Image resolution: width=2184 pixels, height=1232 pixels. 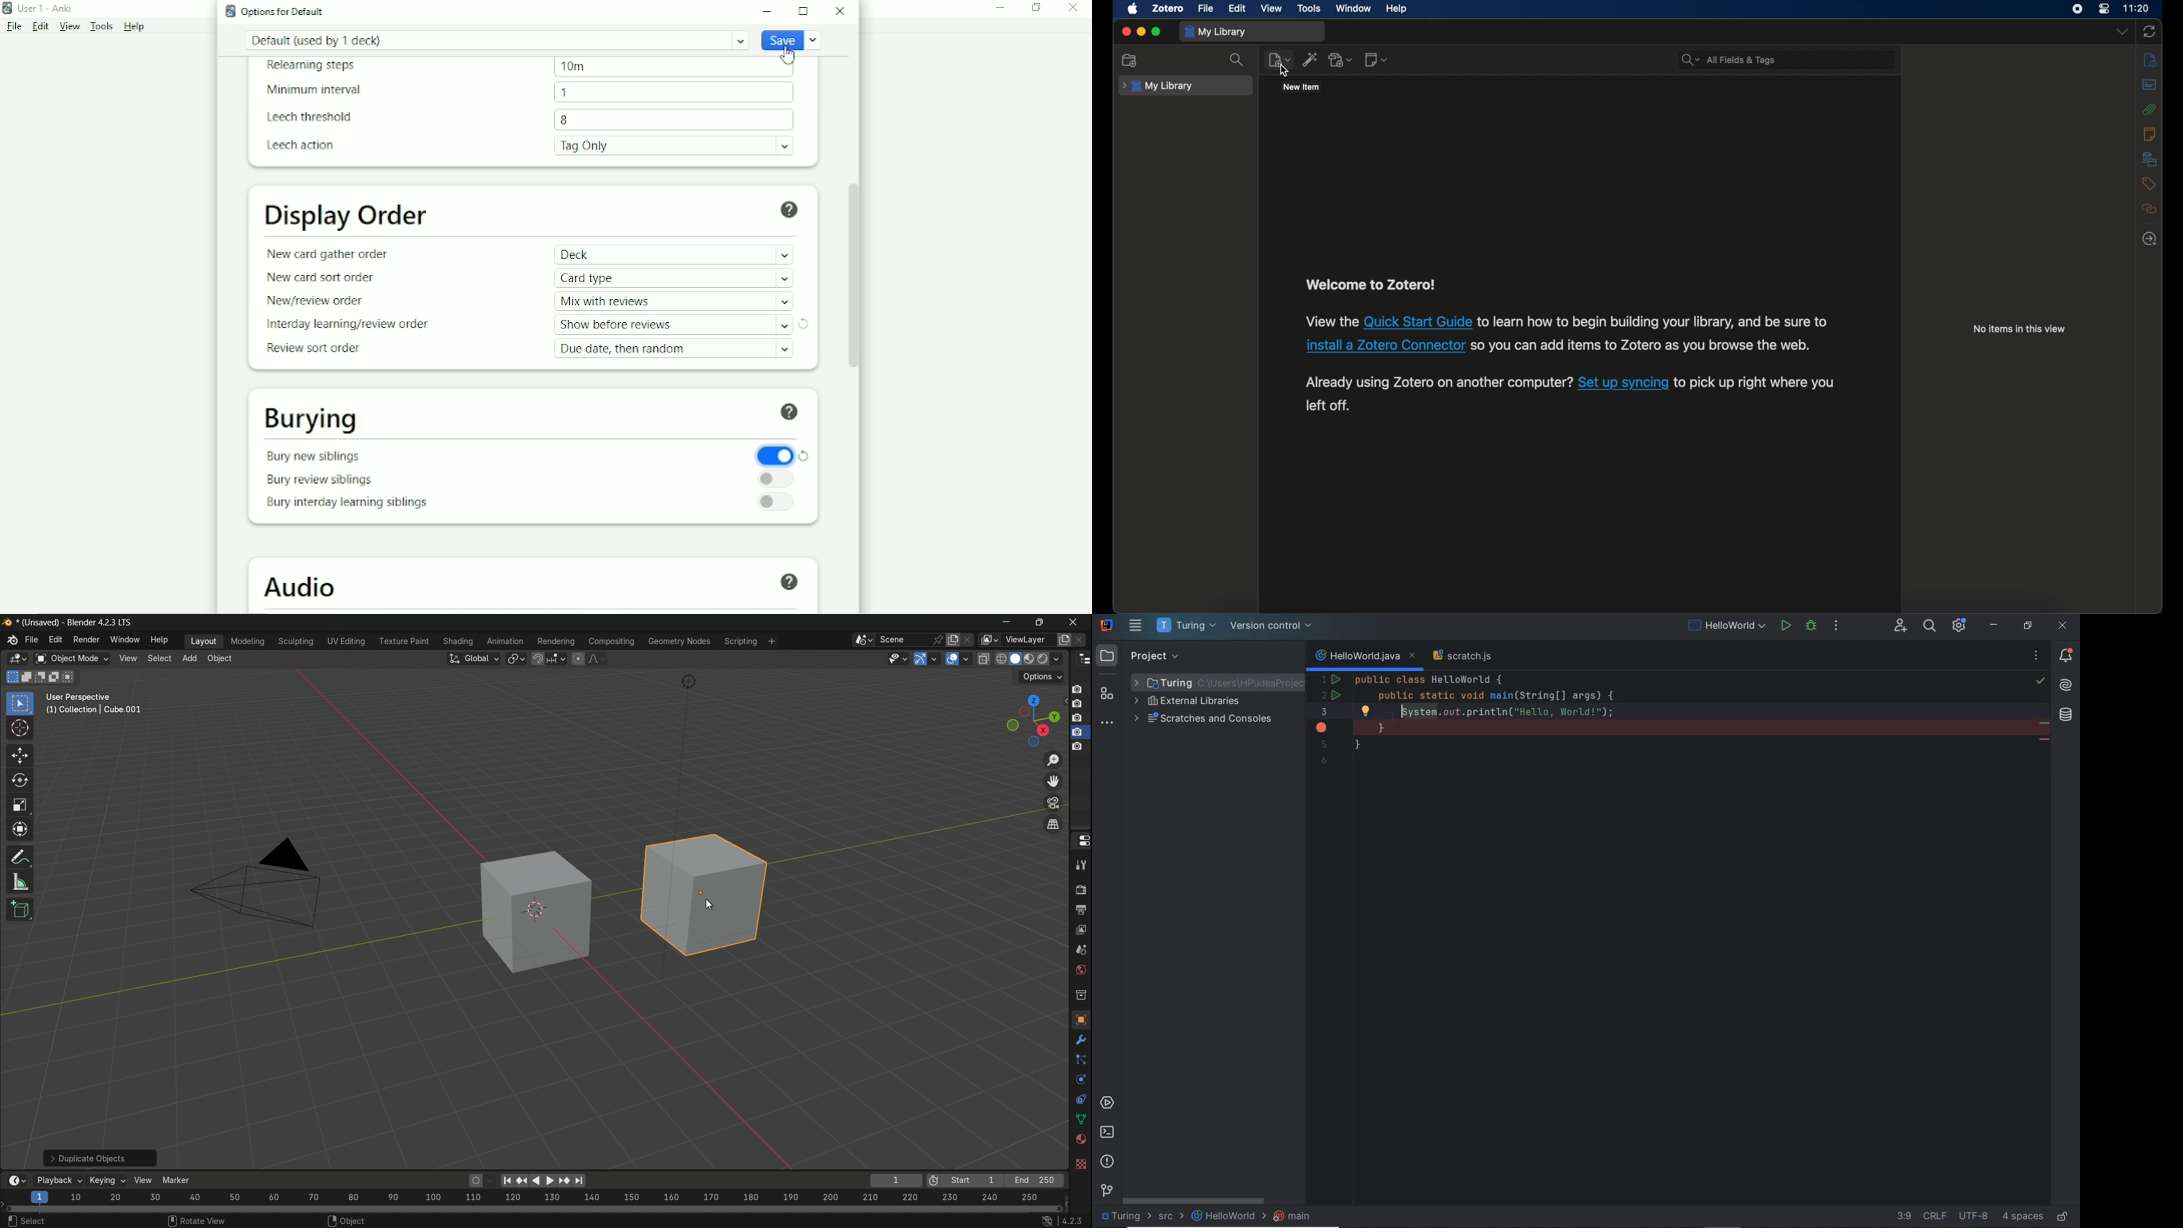 What do you see at coordinates (98, 705) in the screenshot?
I see `User Perspective` at bounding box center [98, 705].